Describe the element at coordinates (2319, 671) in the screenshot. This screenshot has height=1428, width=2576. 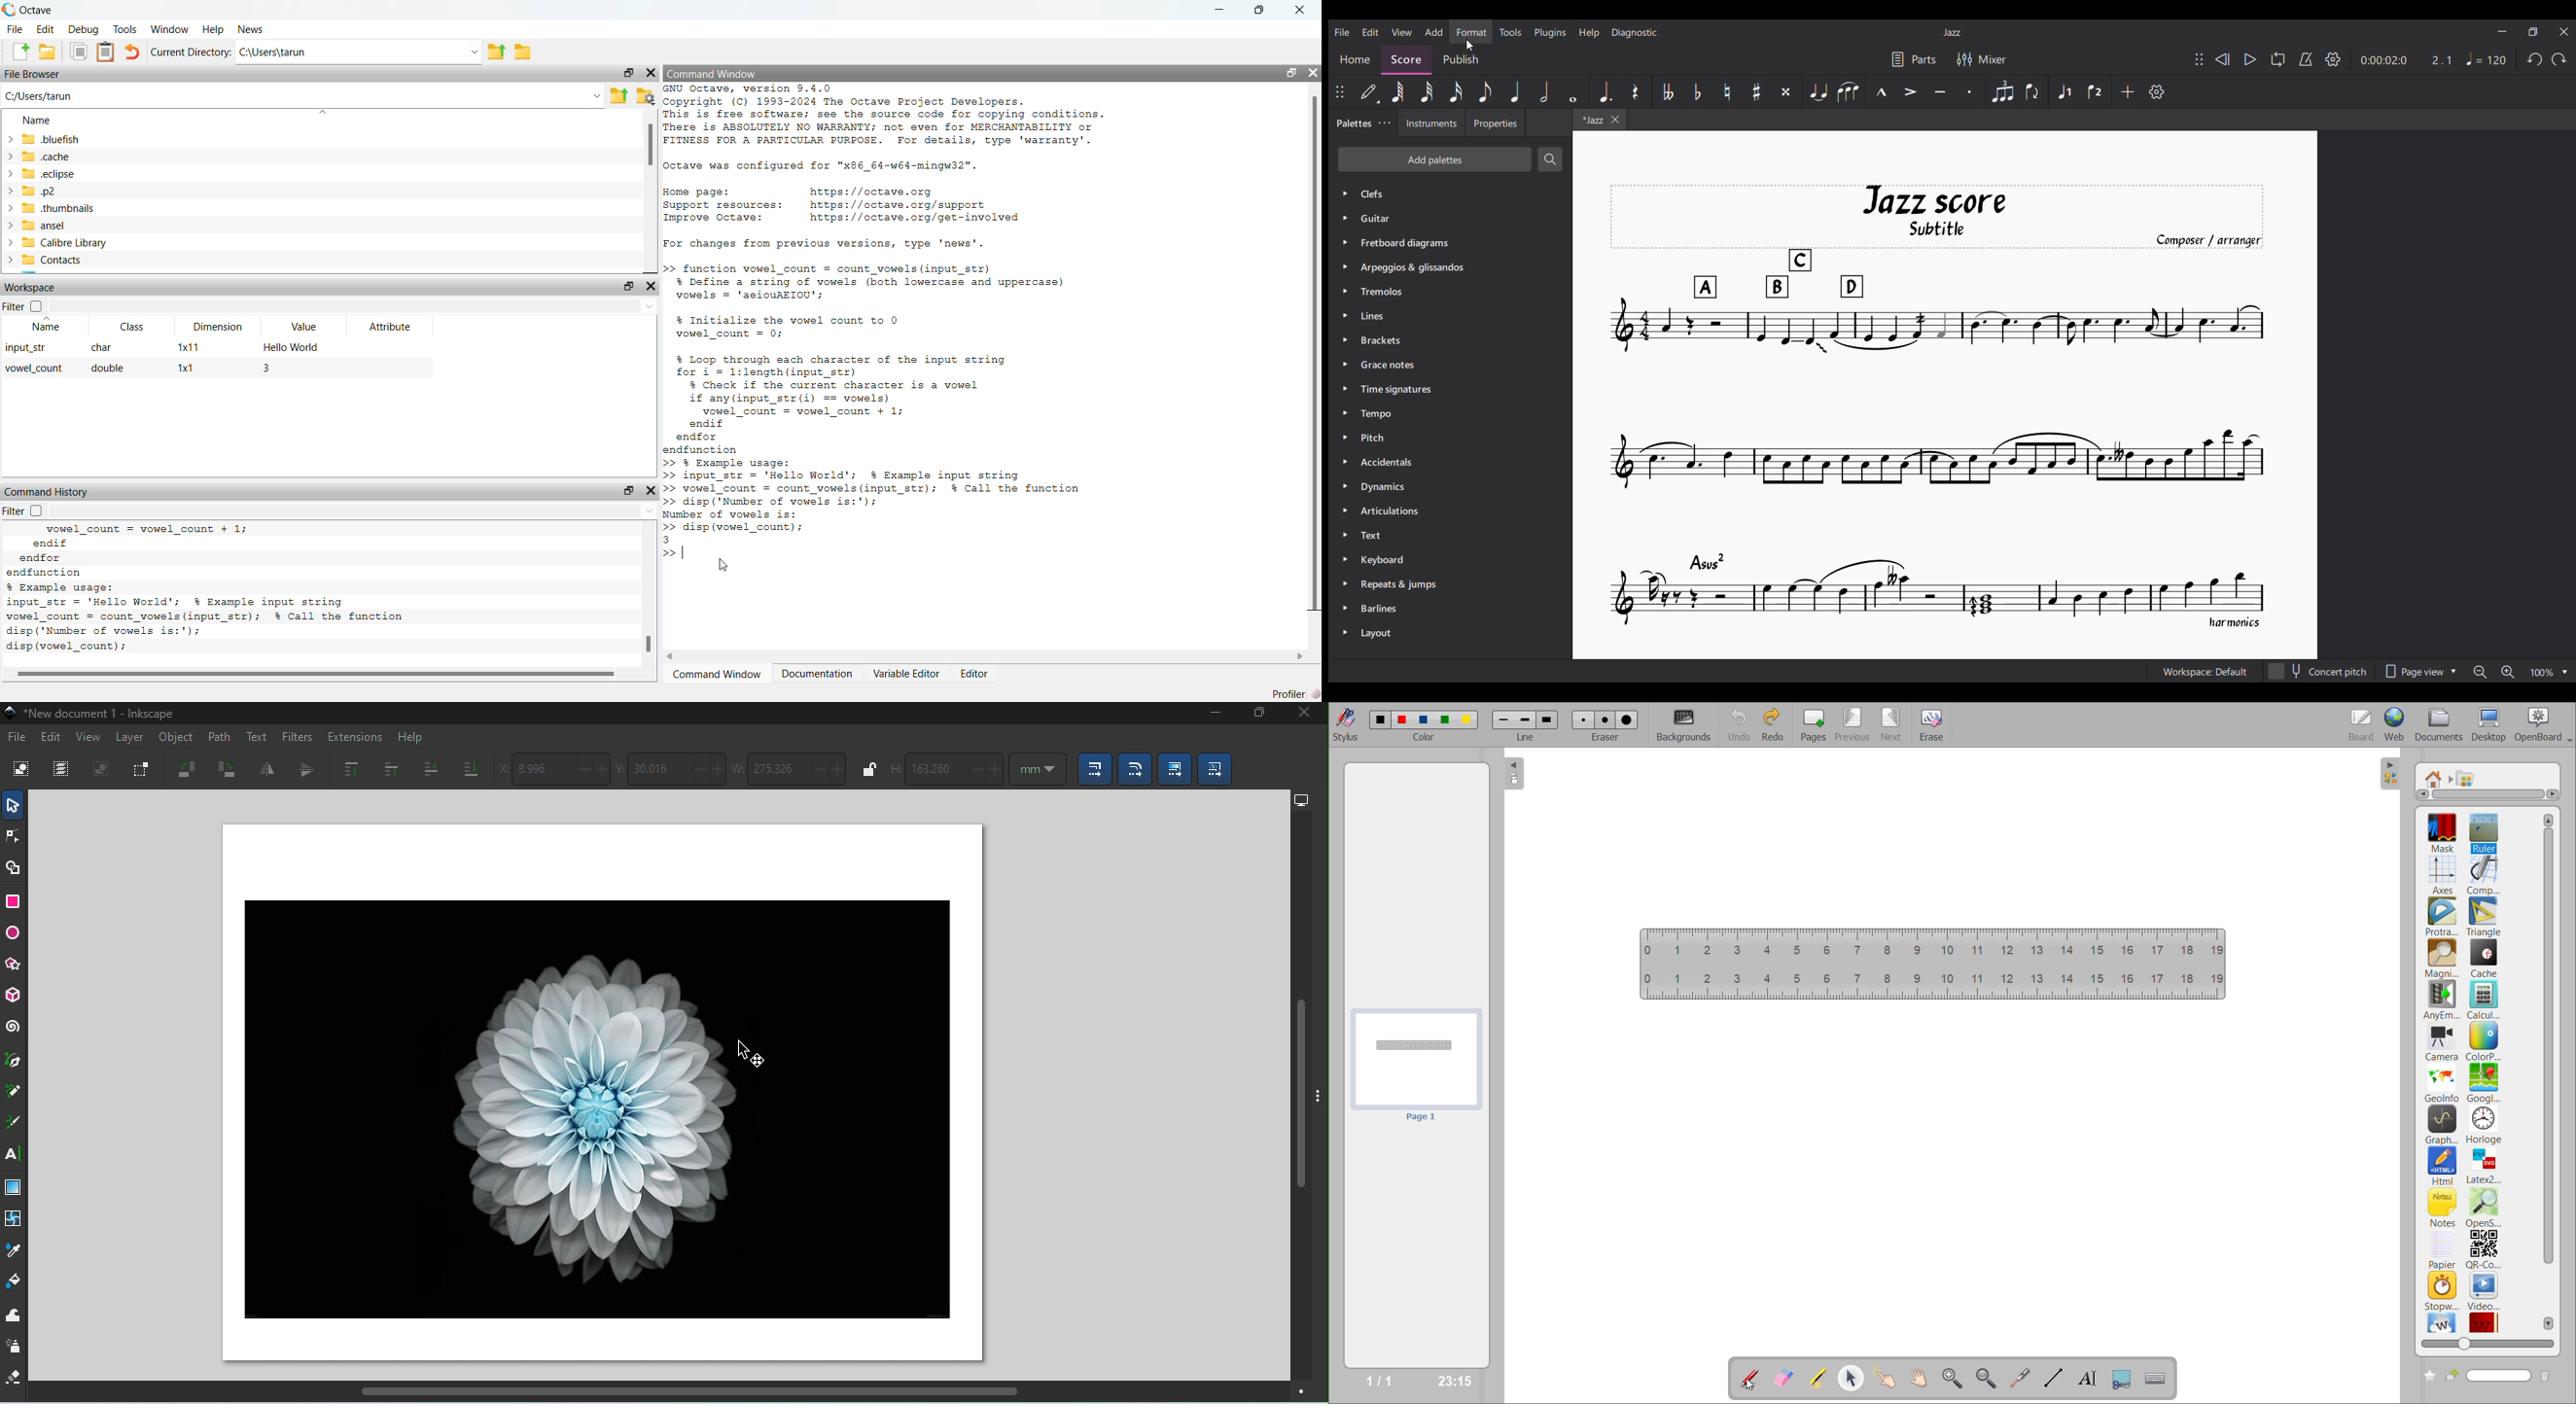
I see `Concert pitch toggle` at that location.